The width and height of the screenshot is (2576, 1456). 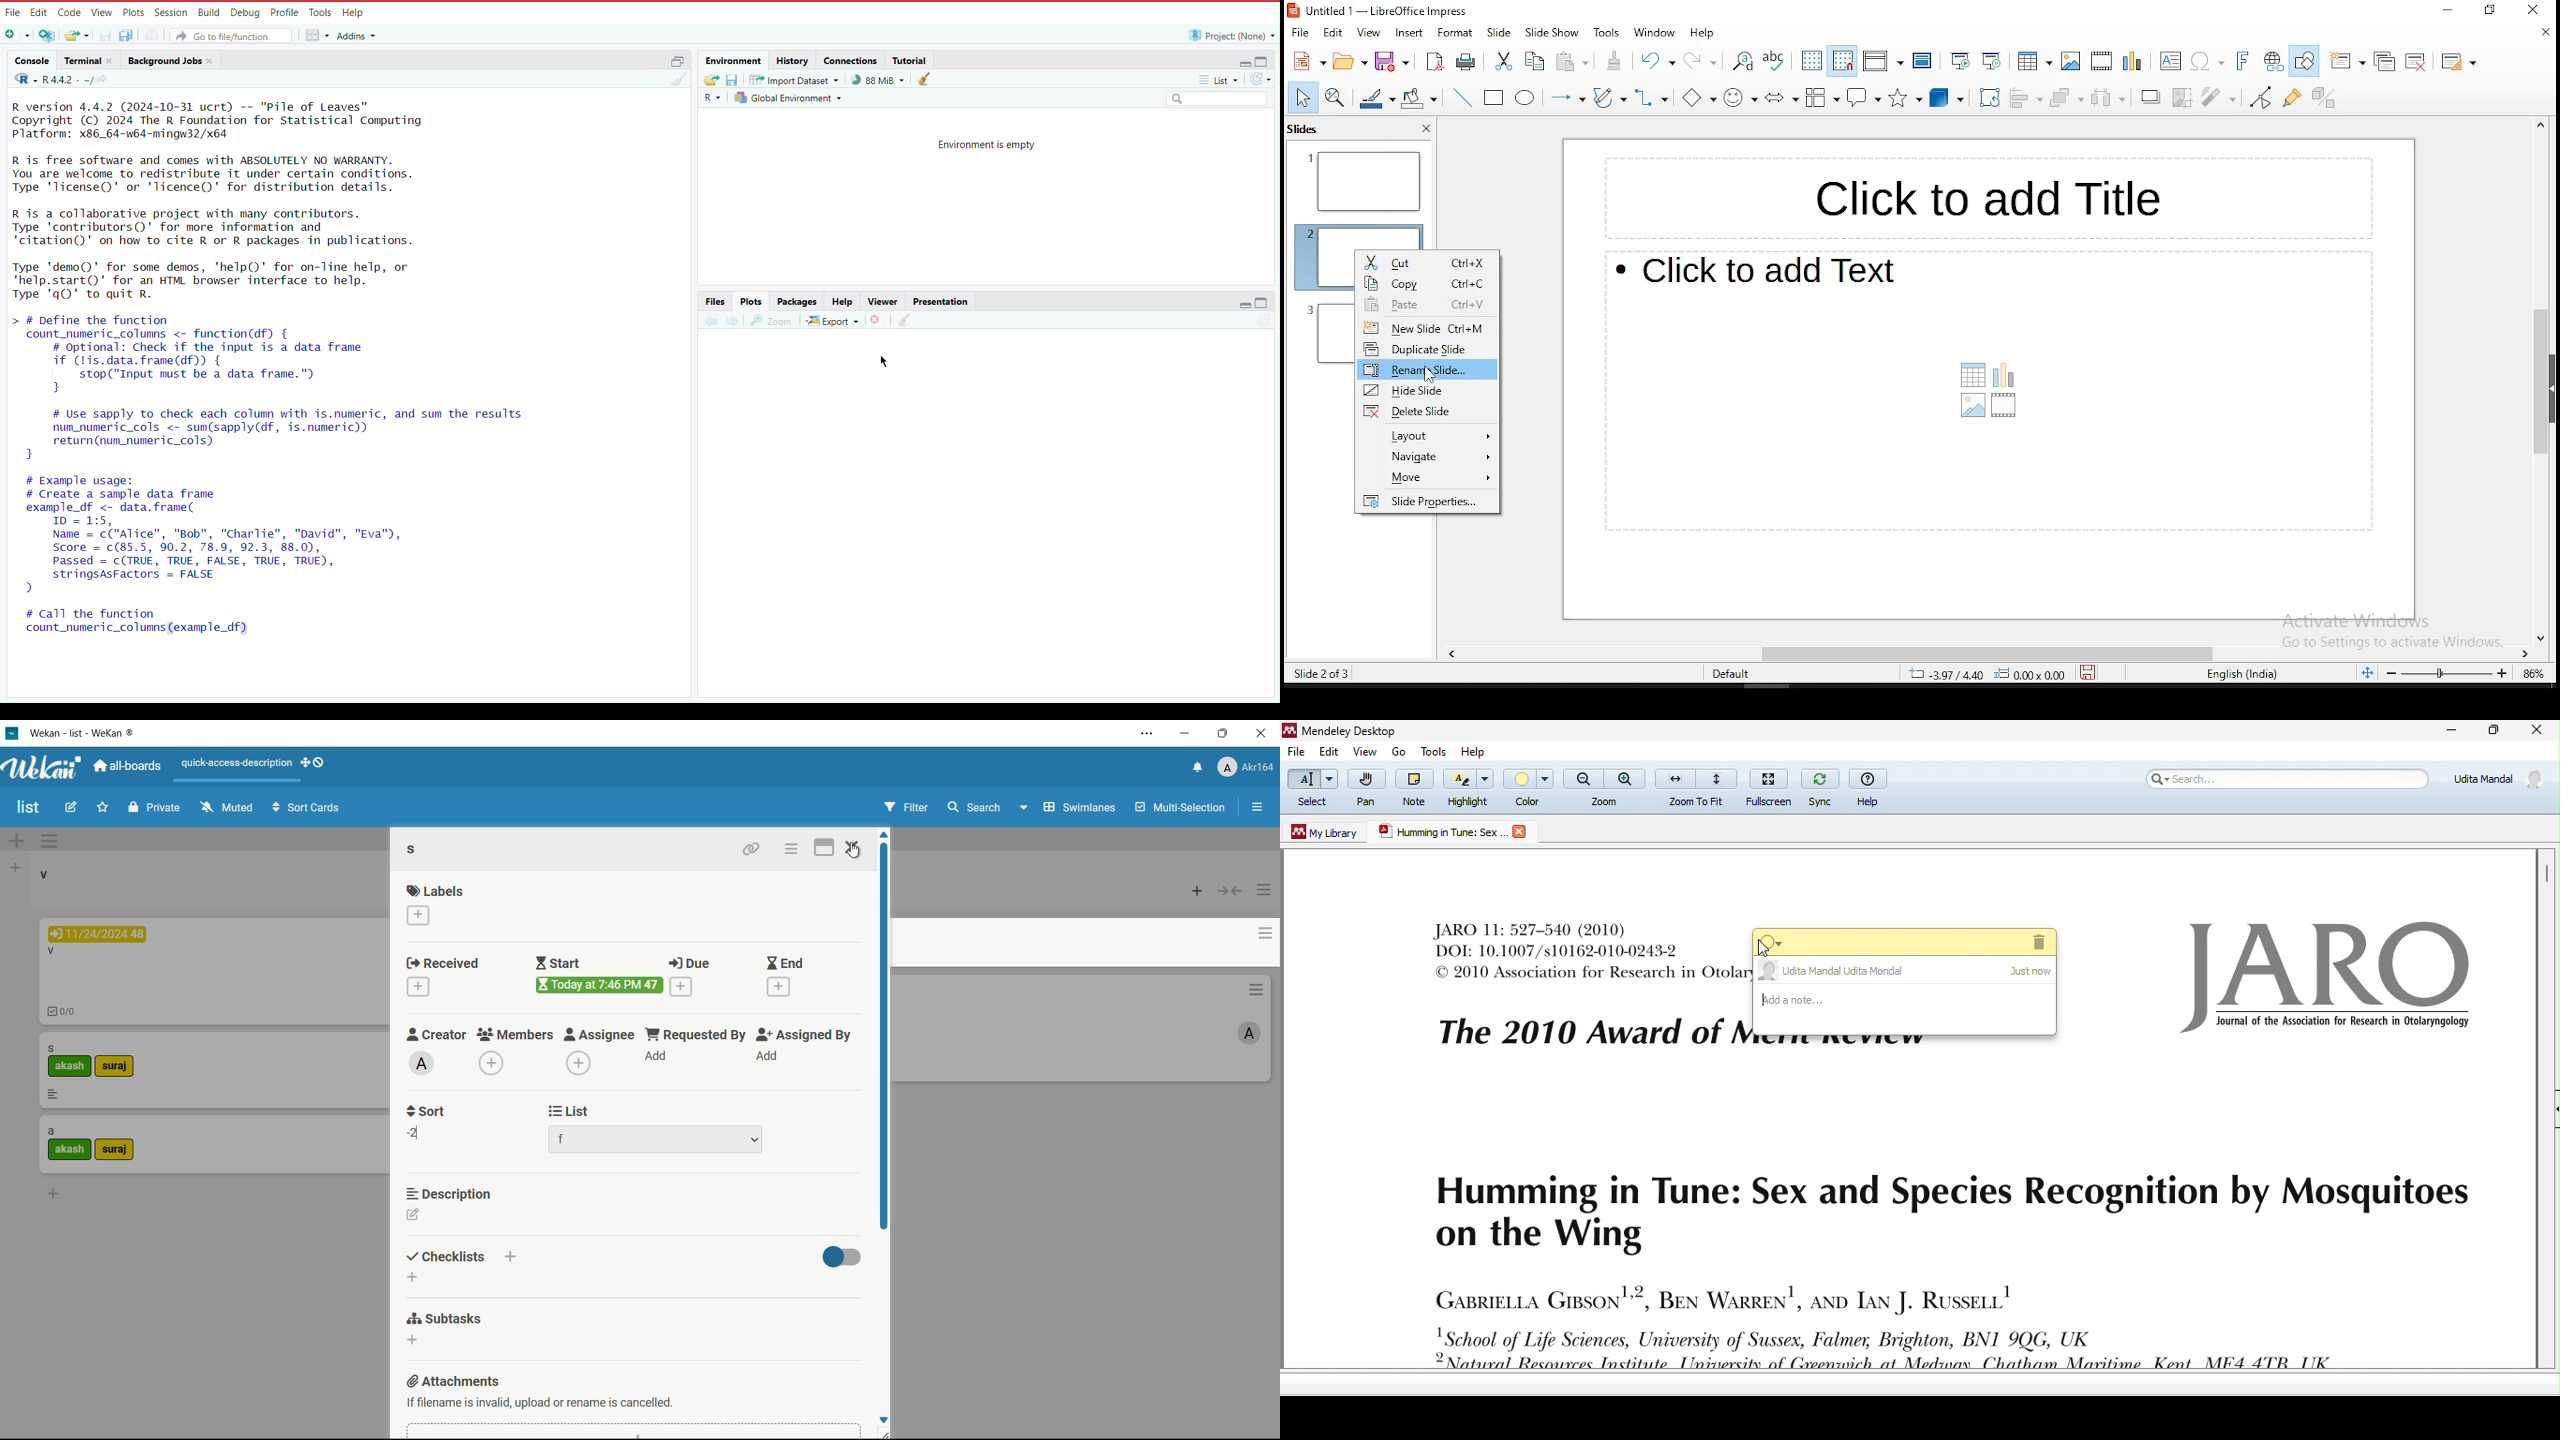 I want to click on Environment is empty, so click(x=986, y=143).